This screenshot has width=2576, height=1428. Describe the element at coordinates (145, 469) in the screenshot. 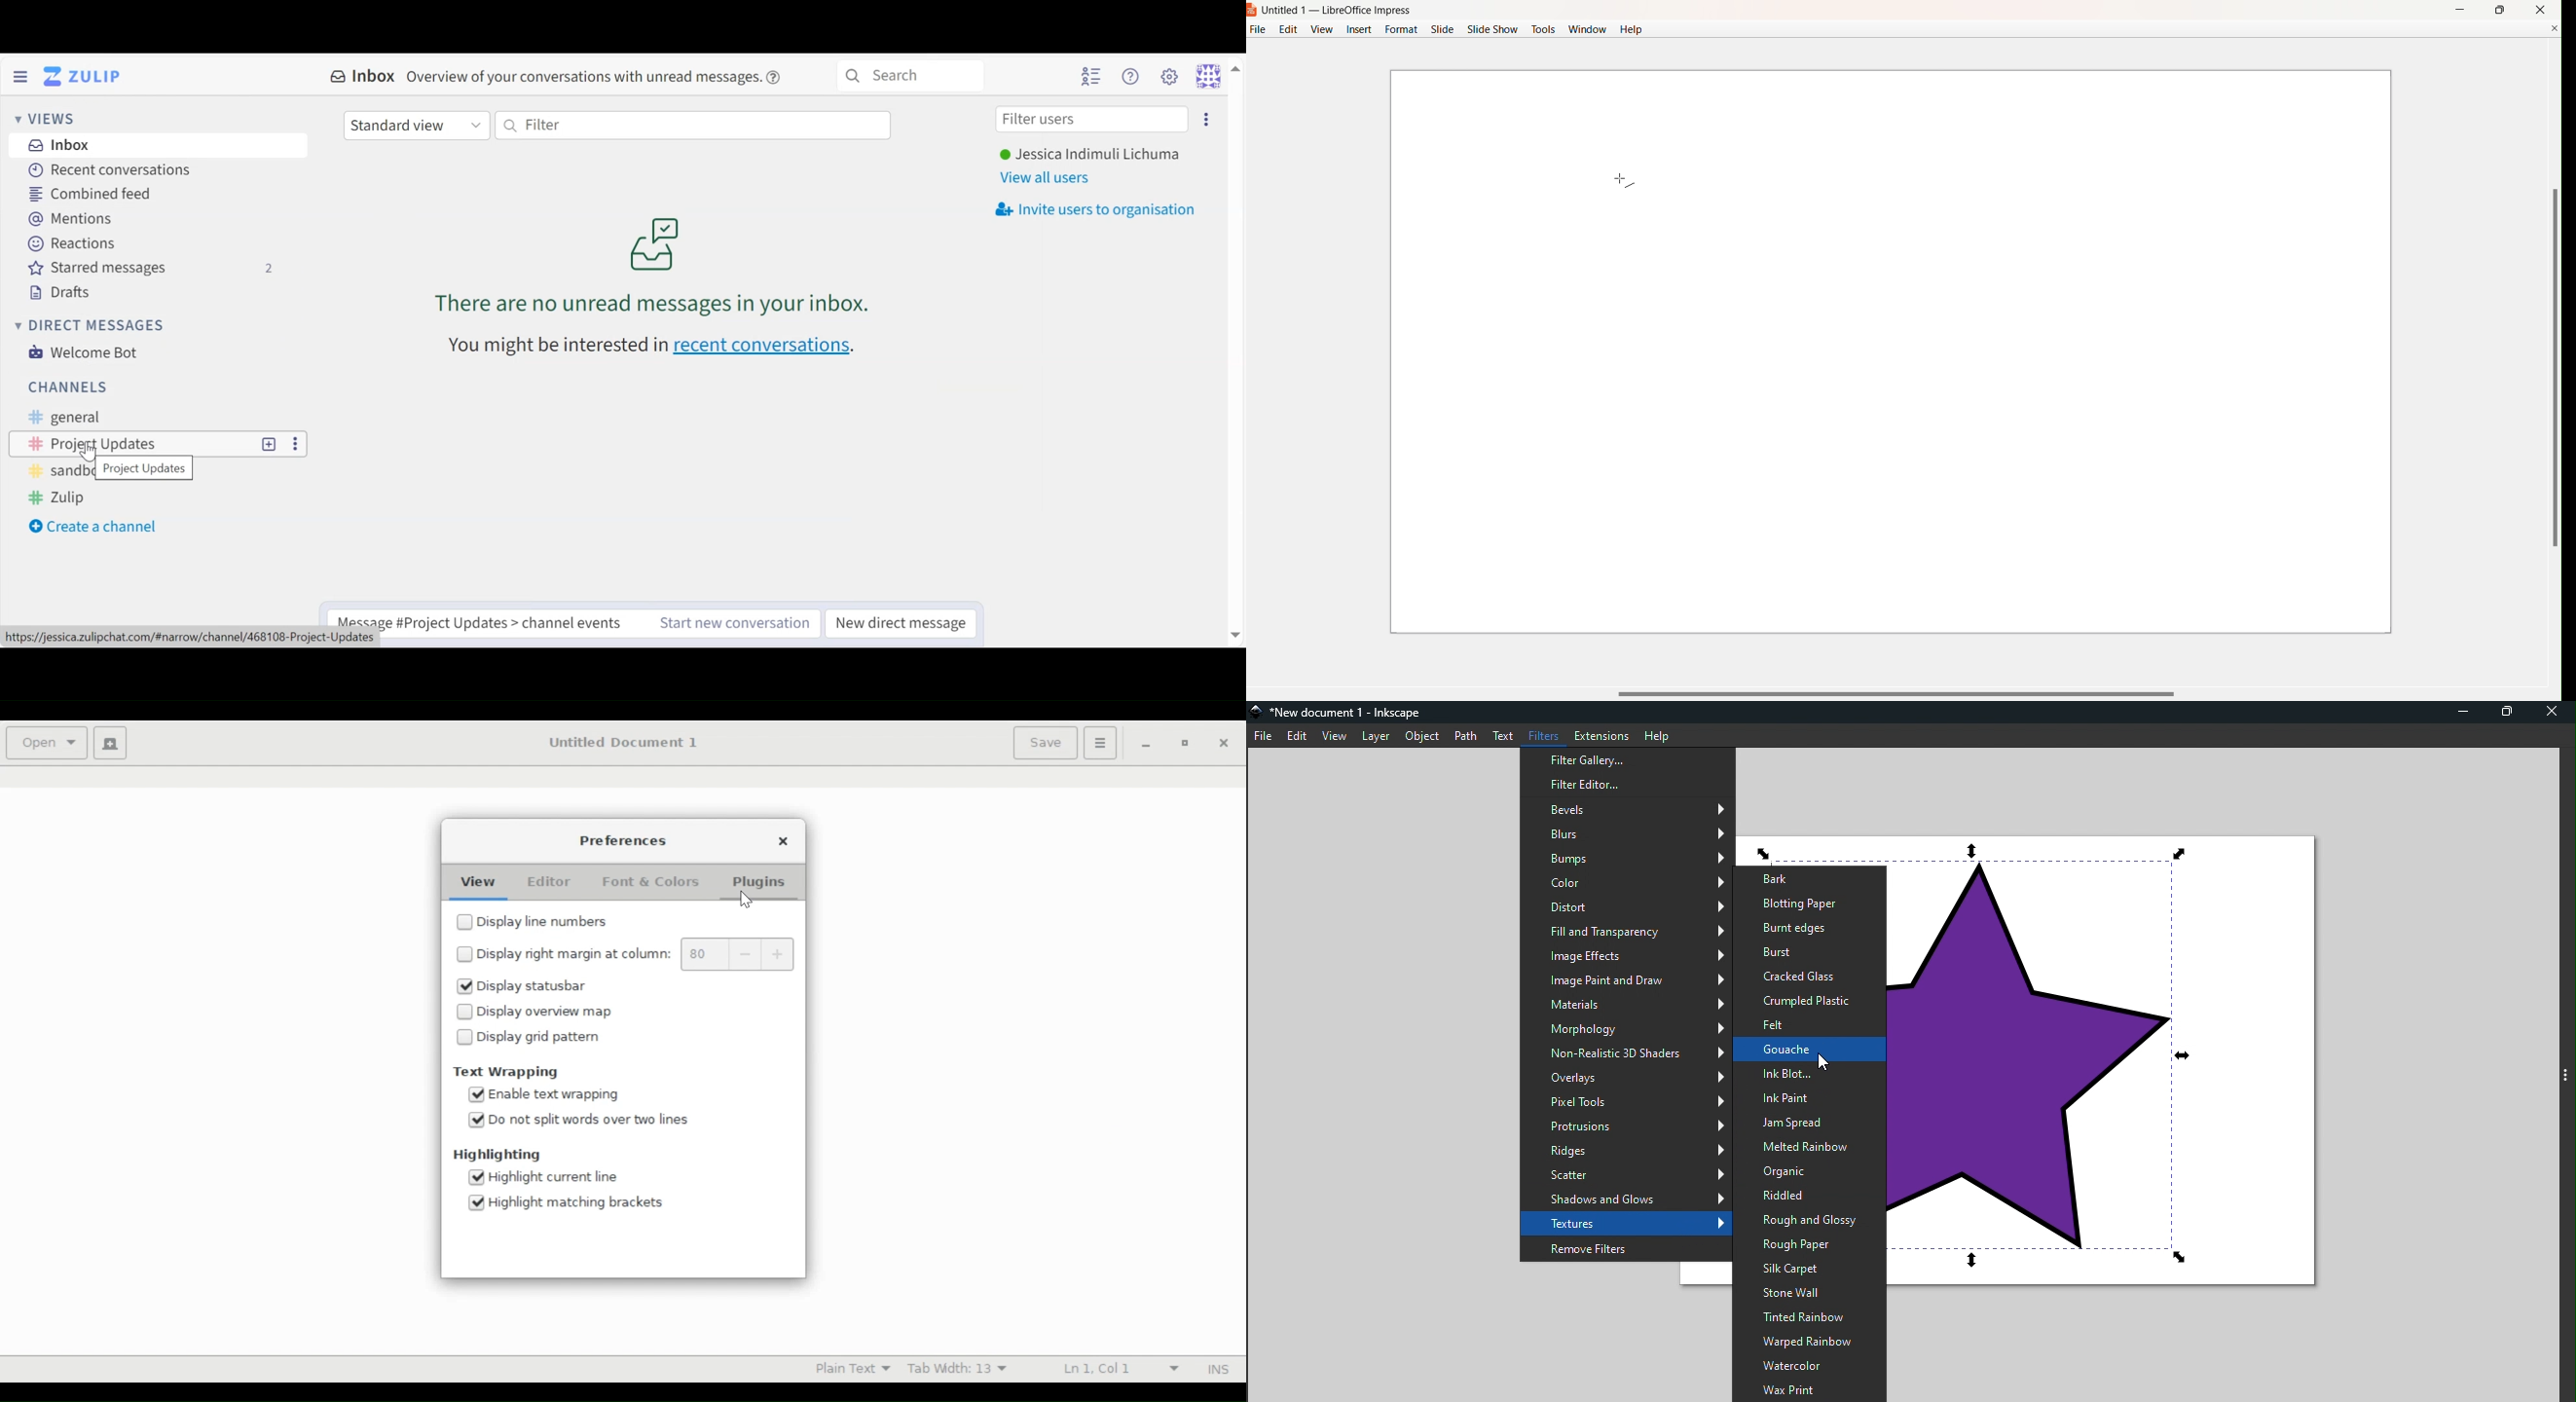

I see `pop up message` at that location.